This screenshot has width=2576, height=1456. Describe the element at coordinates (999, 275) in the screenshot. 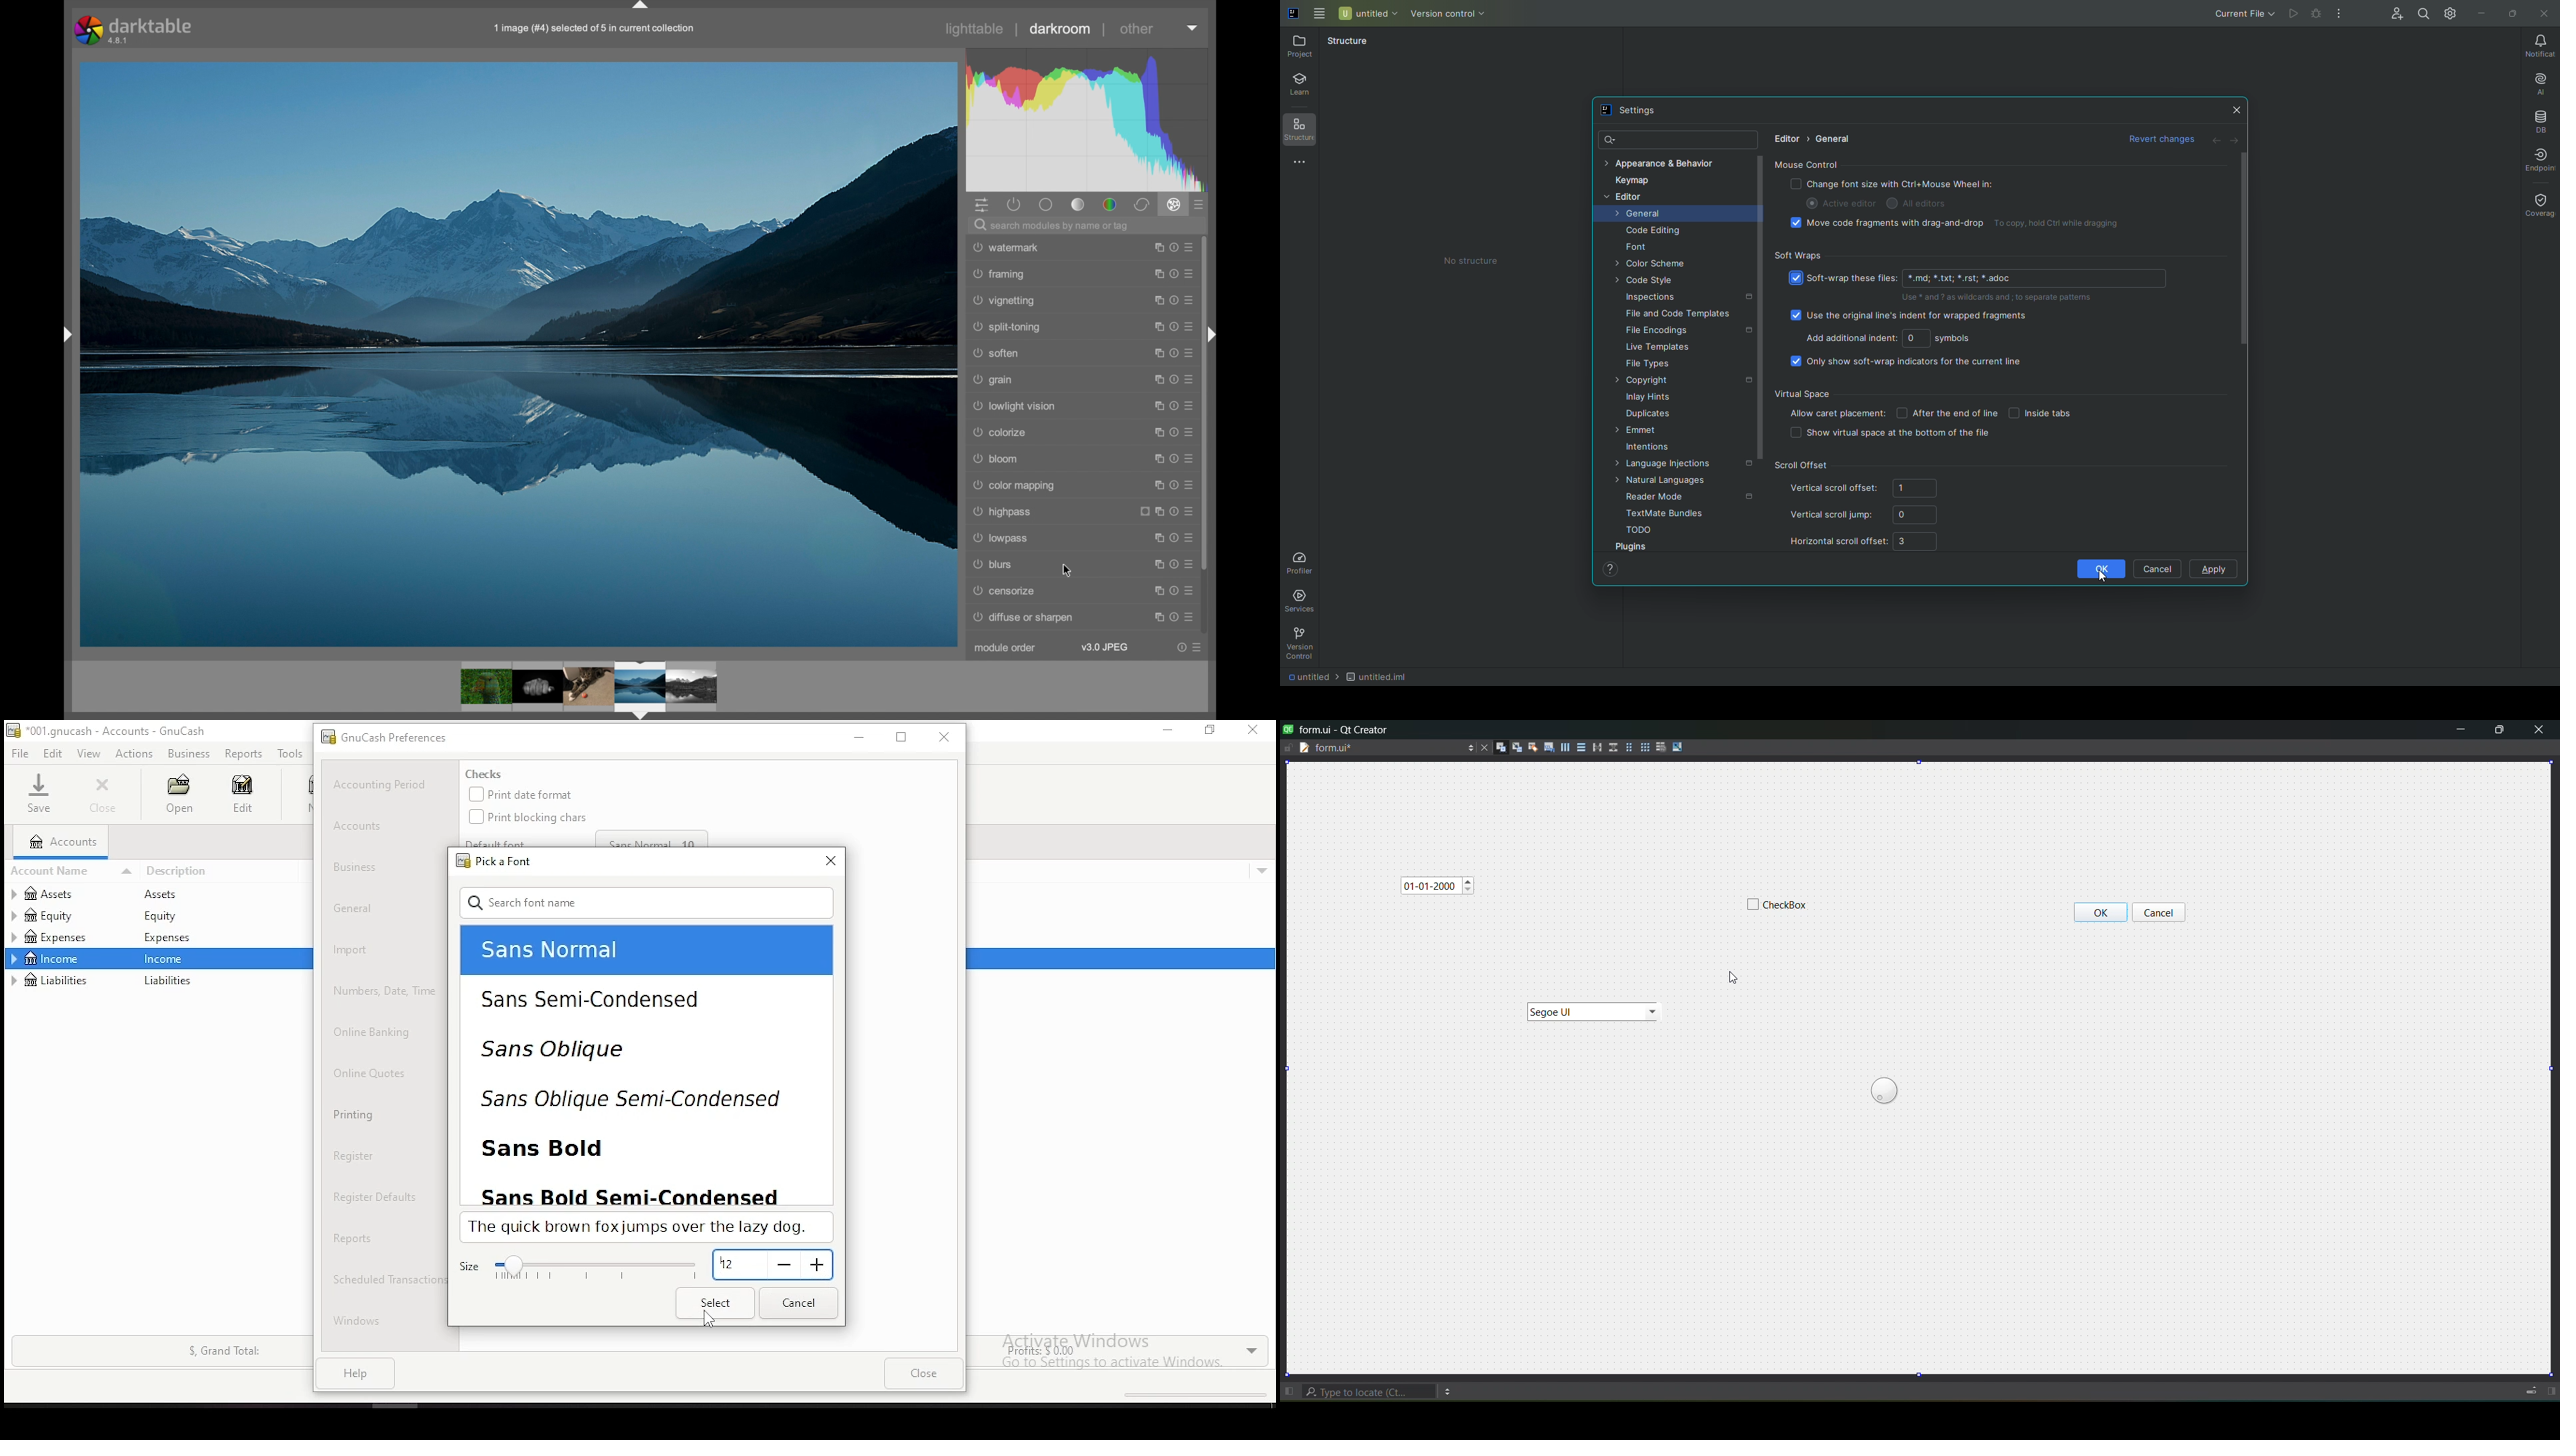

I see `framing` at that location.